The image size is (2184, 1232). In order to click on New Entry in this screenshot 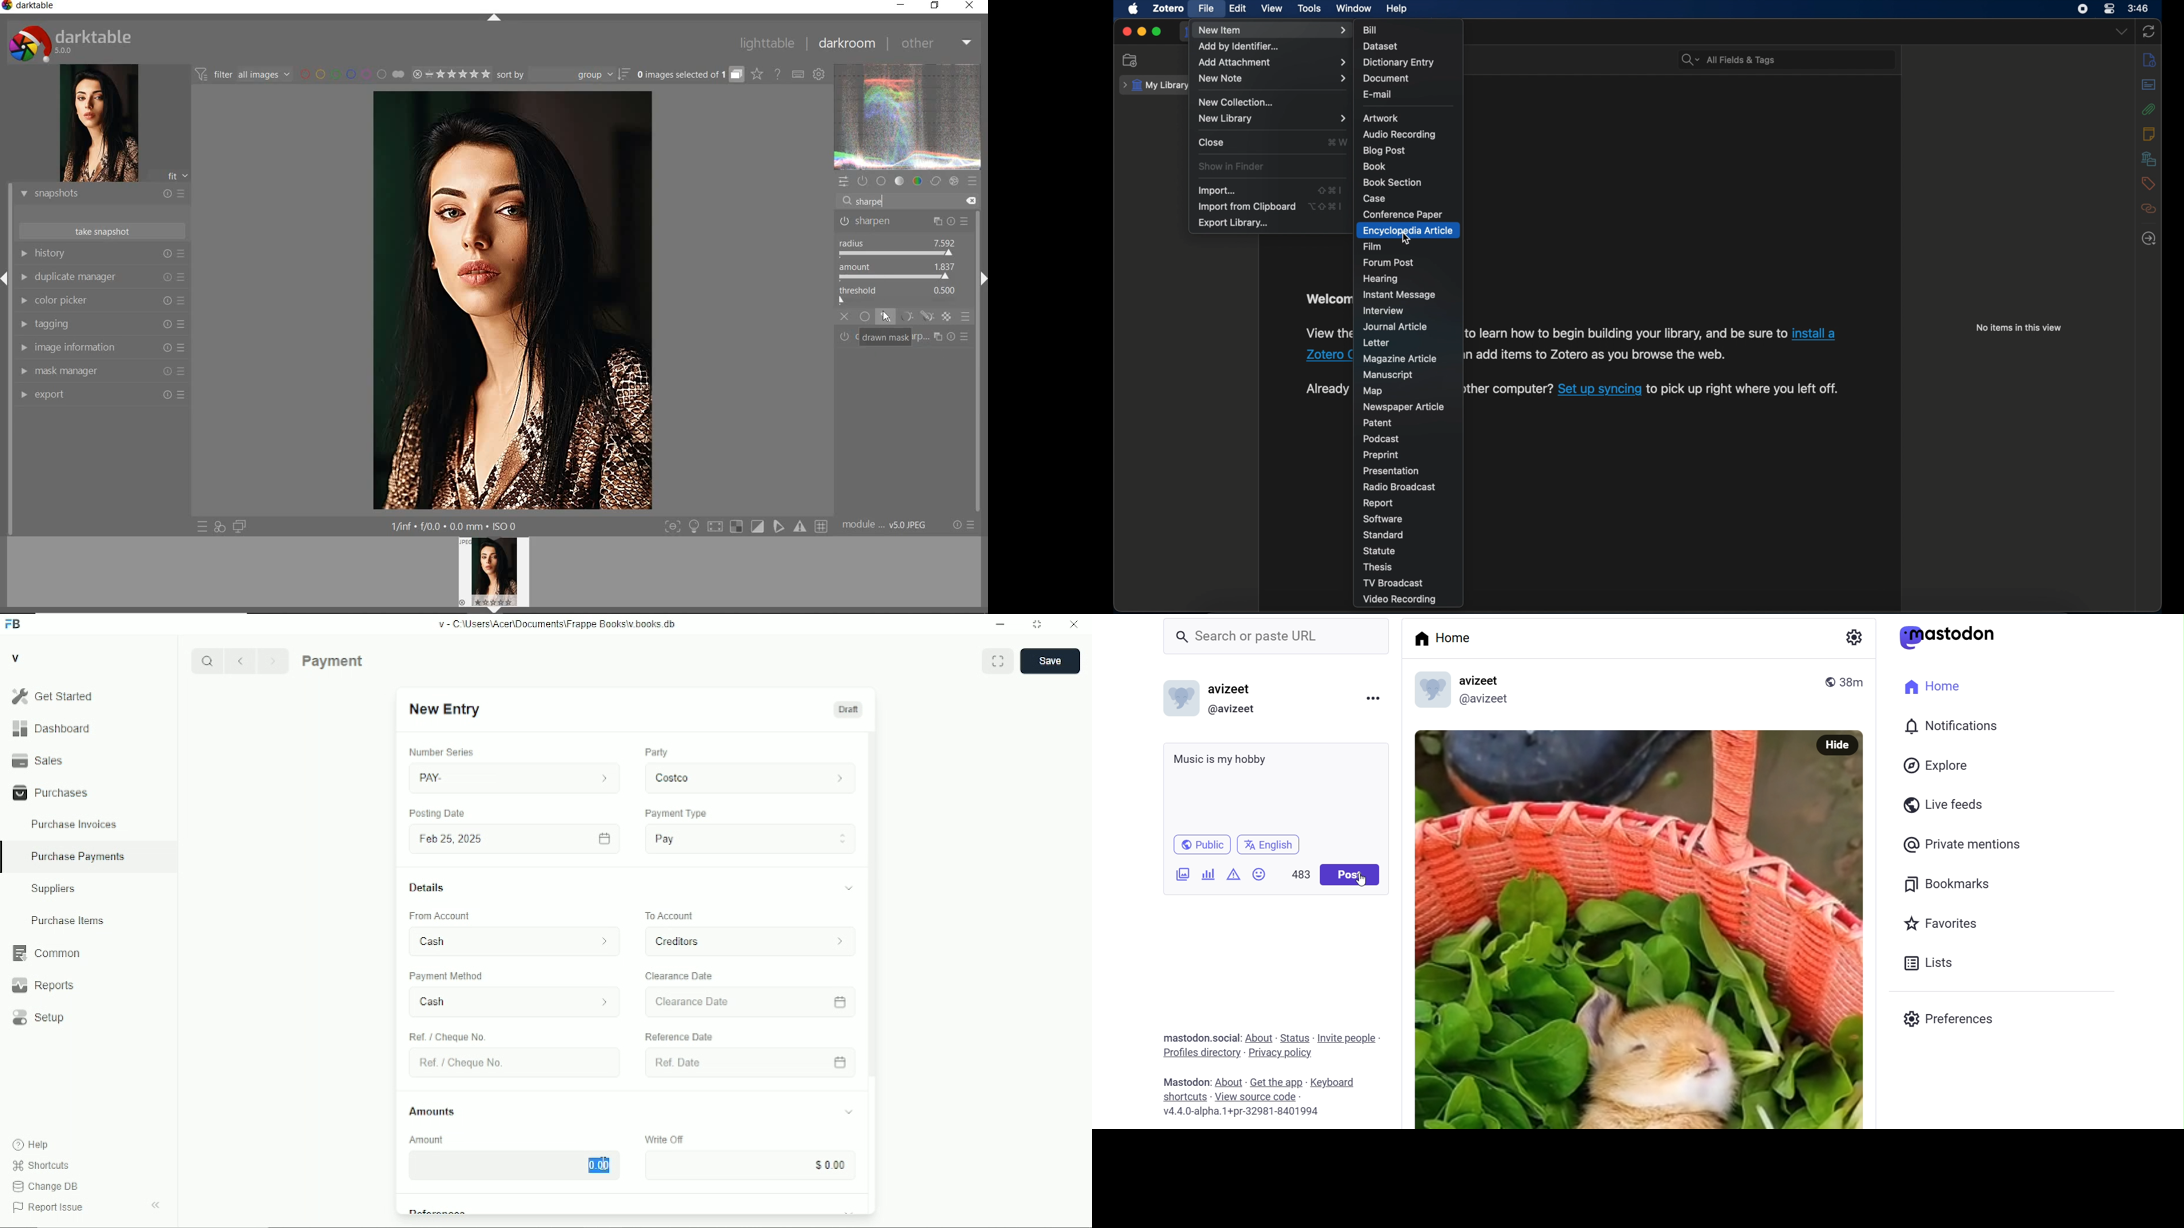, I will do `click(447, 709)`.